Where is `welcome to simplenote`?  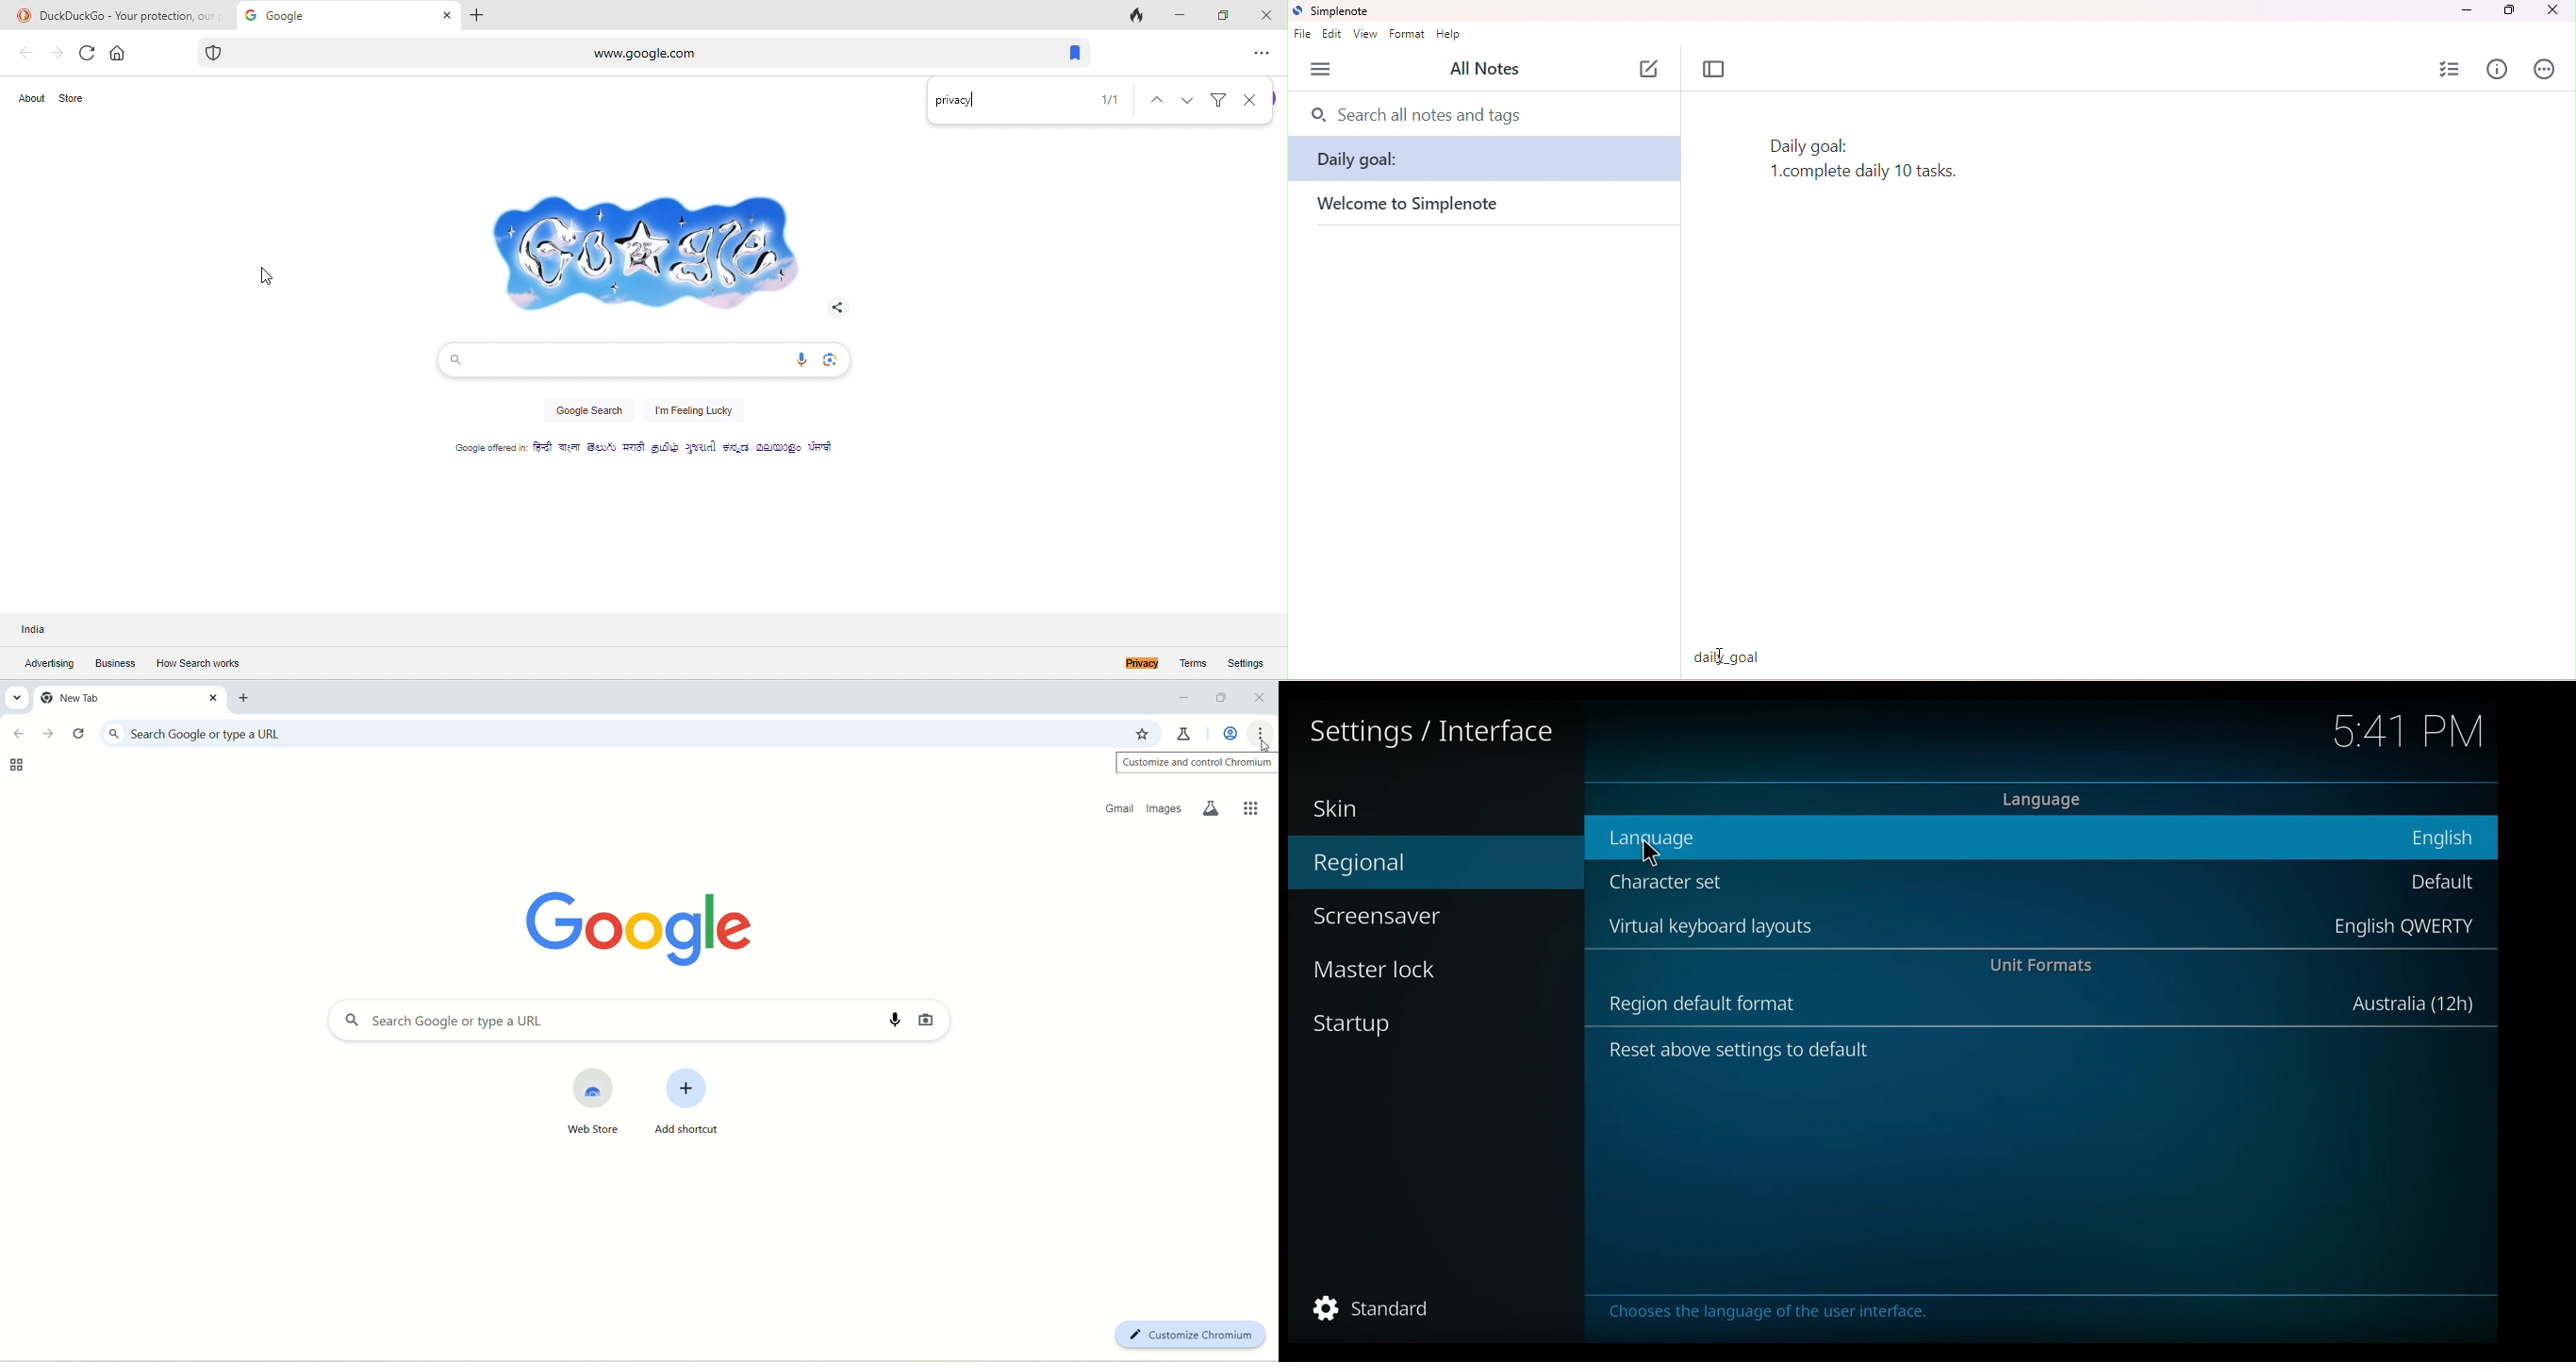
welcome to simplenote is located at coordinates (1431, 206).